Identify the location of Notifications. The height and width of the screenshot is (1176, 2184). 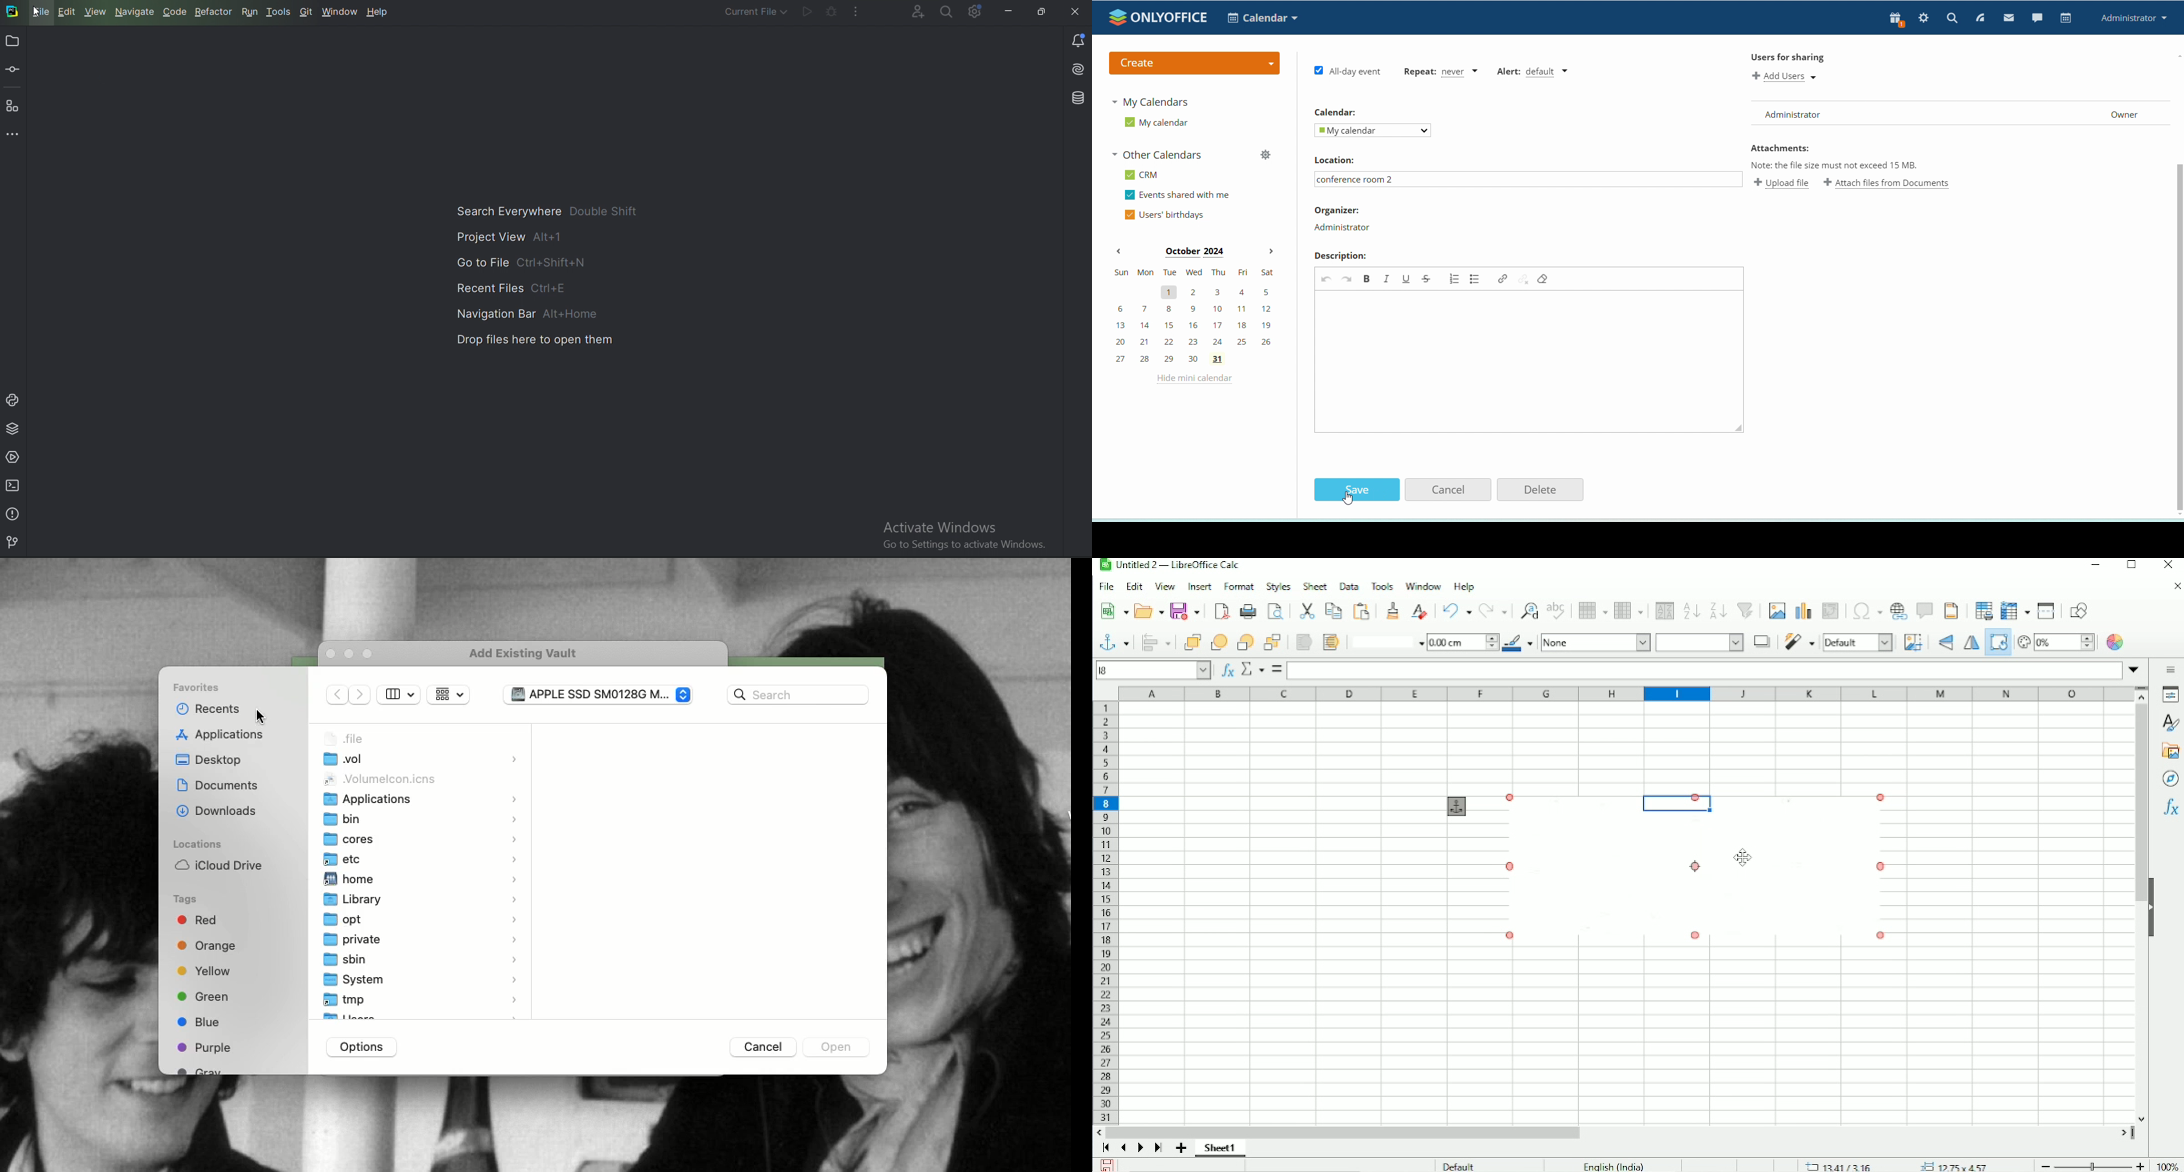
(1075, 39).